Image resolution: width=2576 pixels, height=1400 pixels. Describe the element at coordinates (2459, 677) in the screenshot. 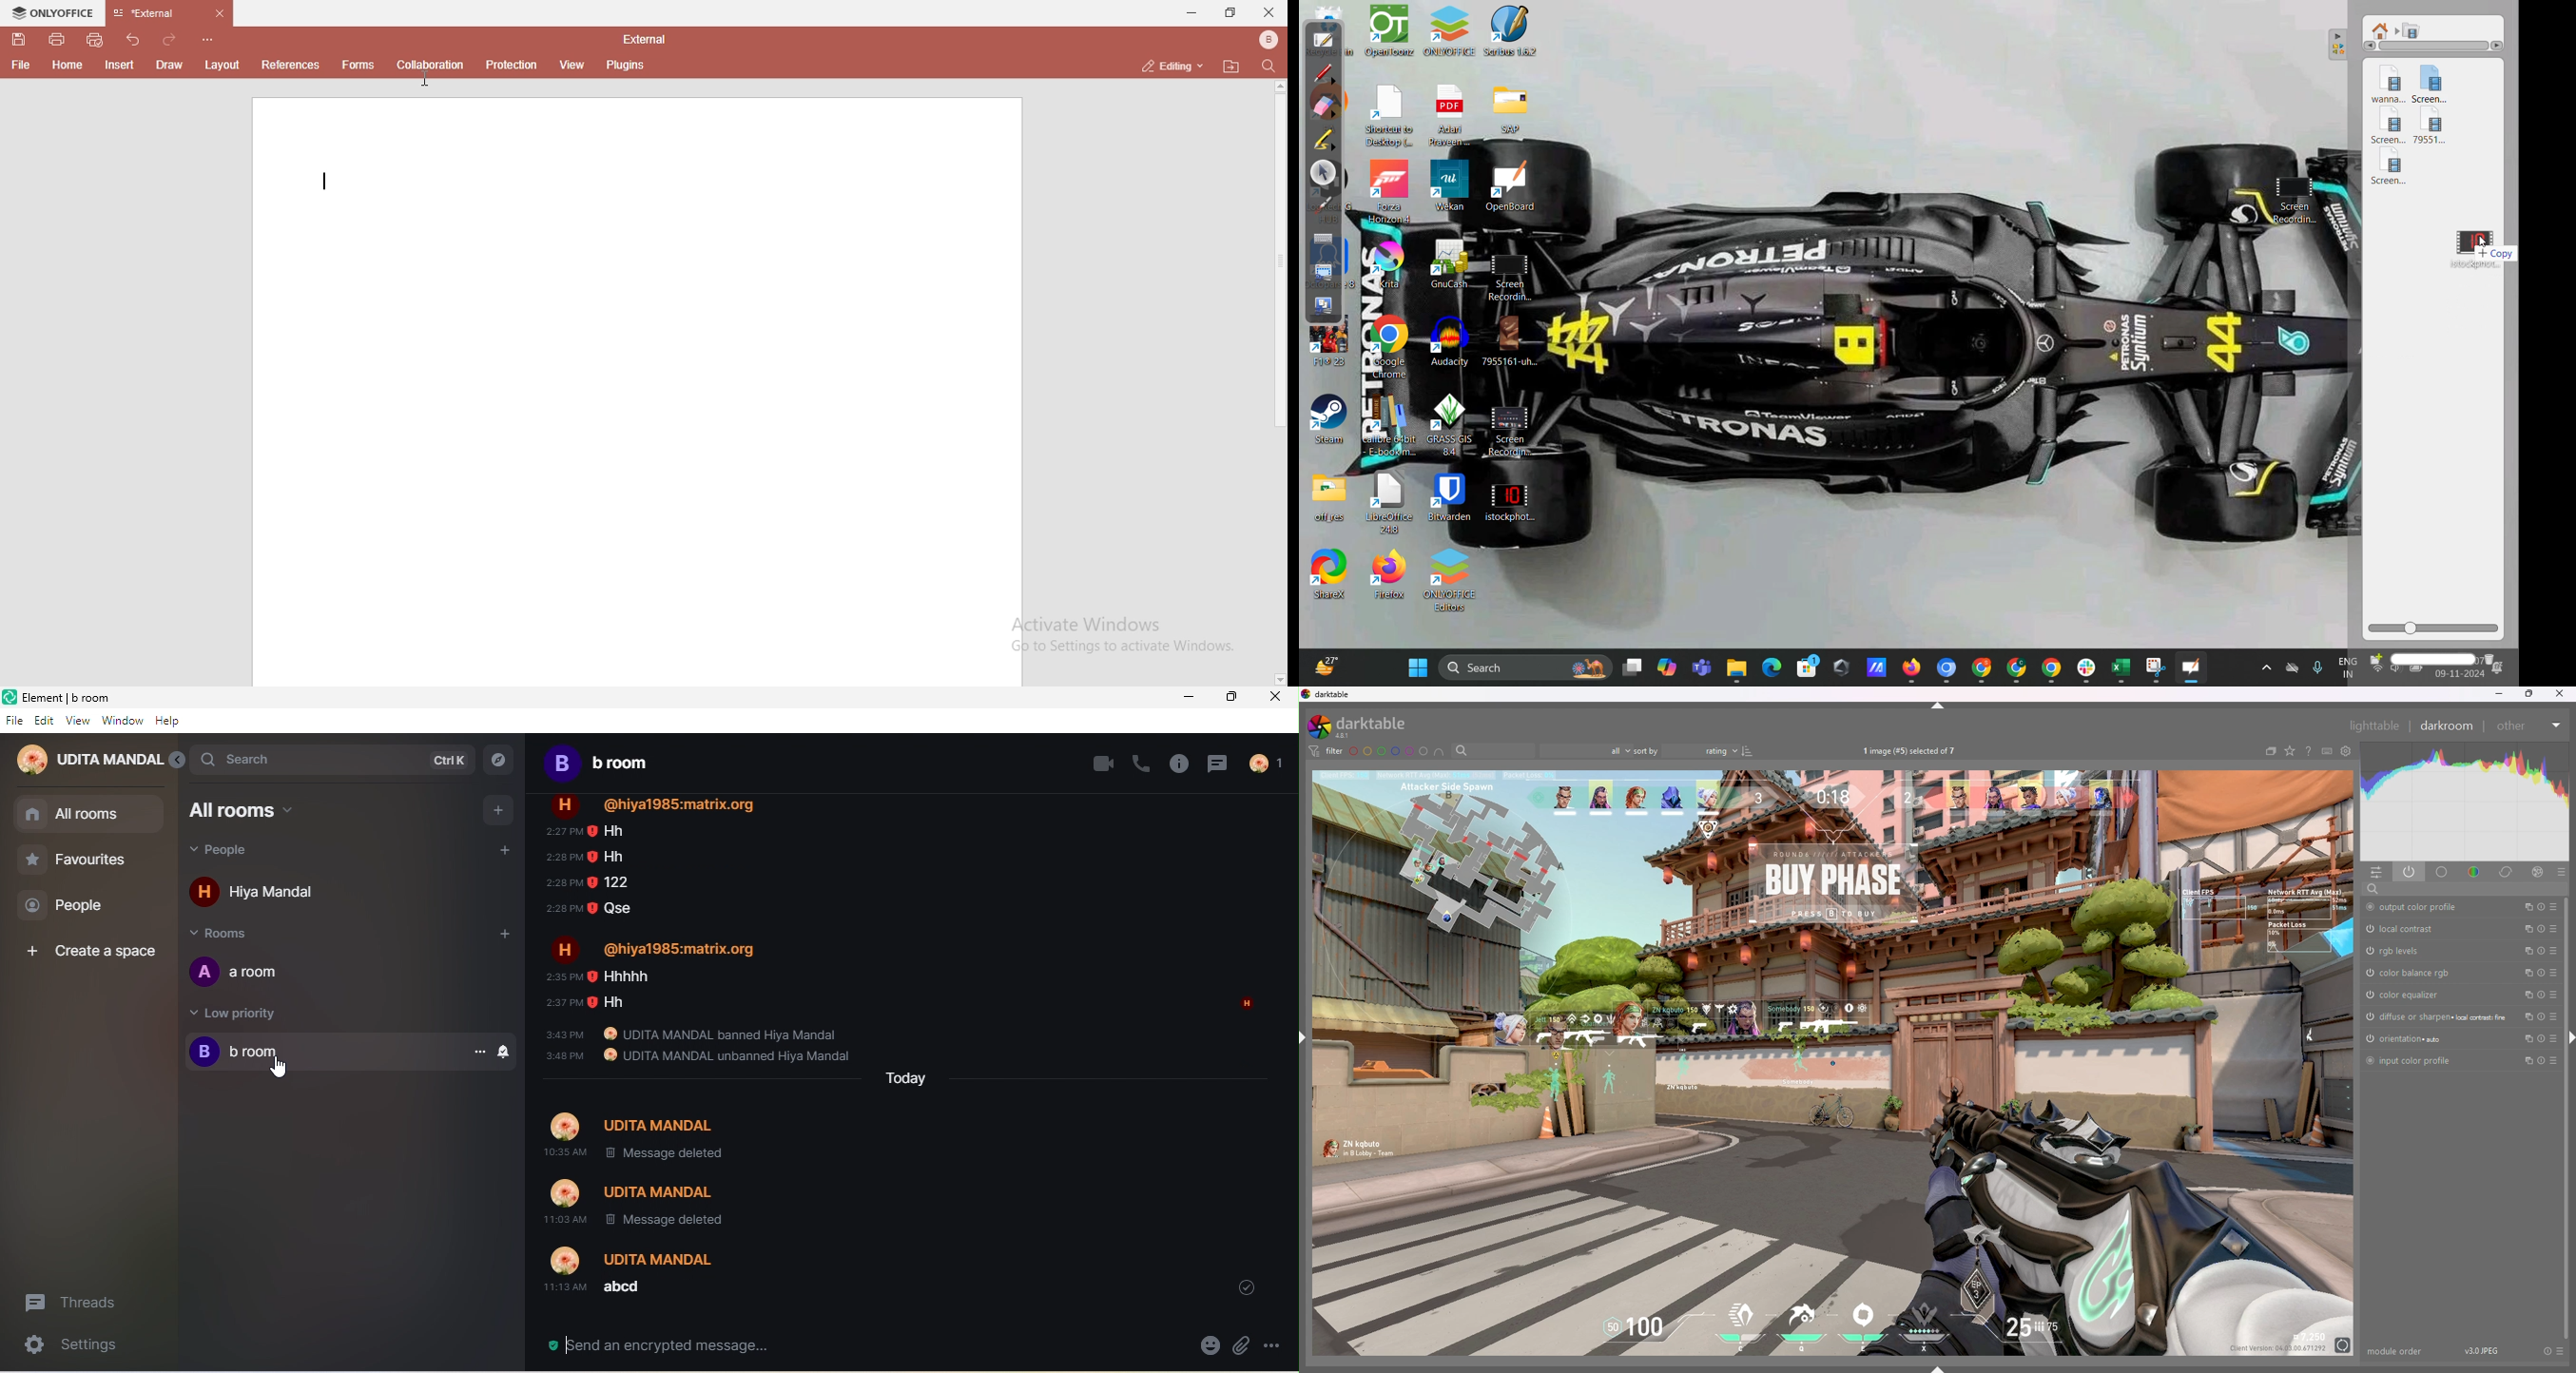

I see `date` at that location.